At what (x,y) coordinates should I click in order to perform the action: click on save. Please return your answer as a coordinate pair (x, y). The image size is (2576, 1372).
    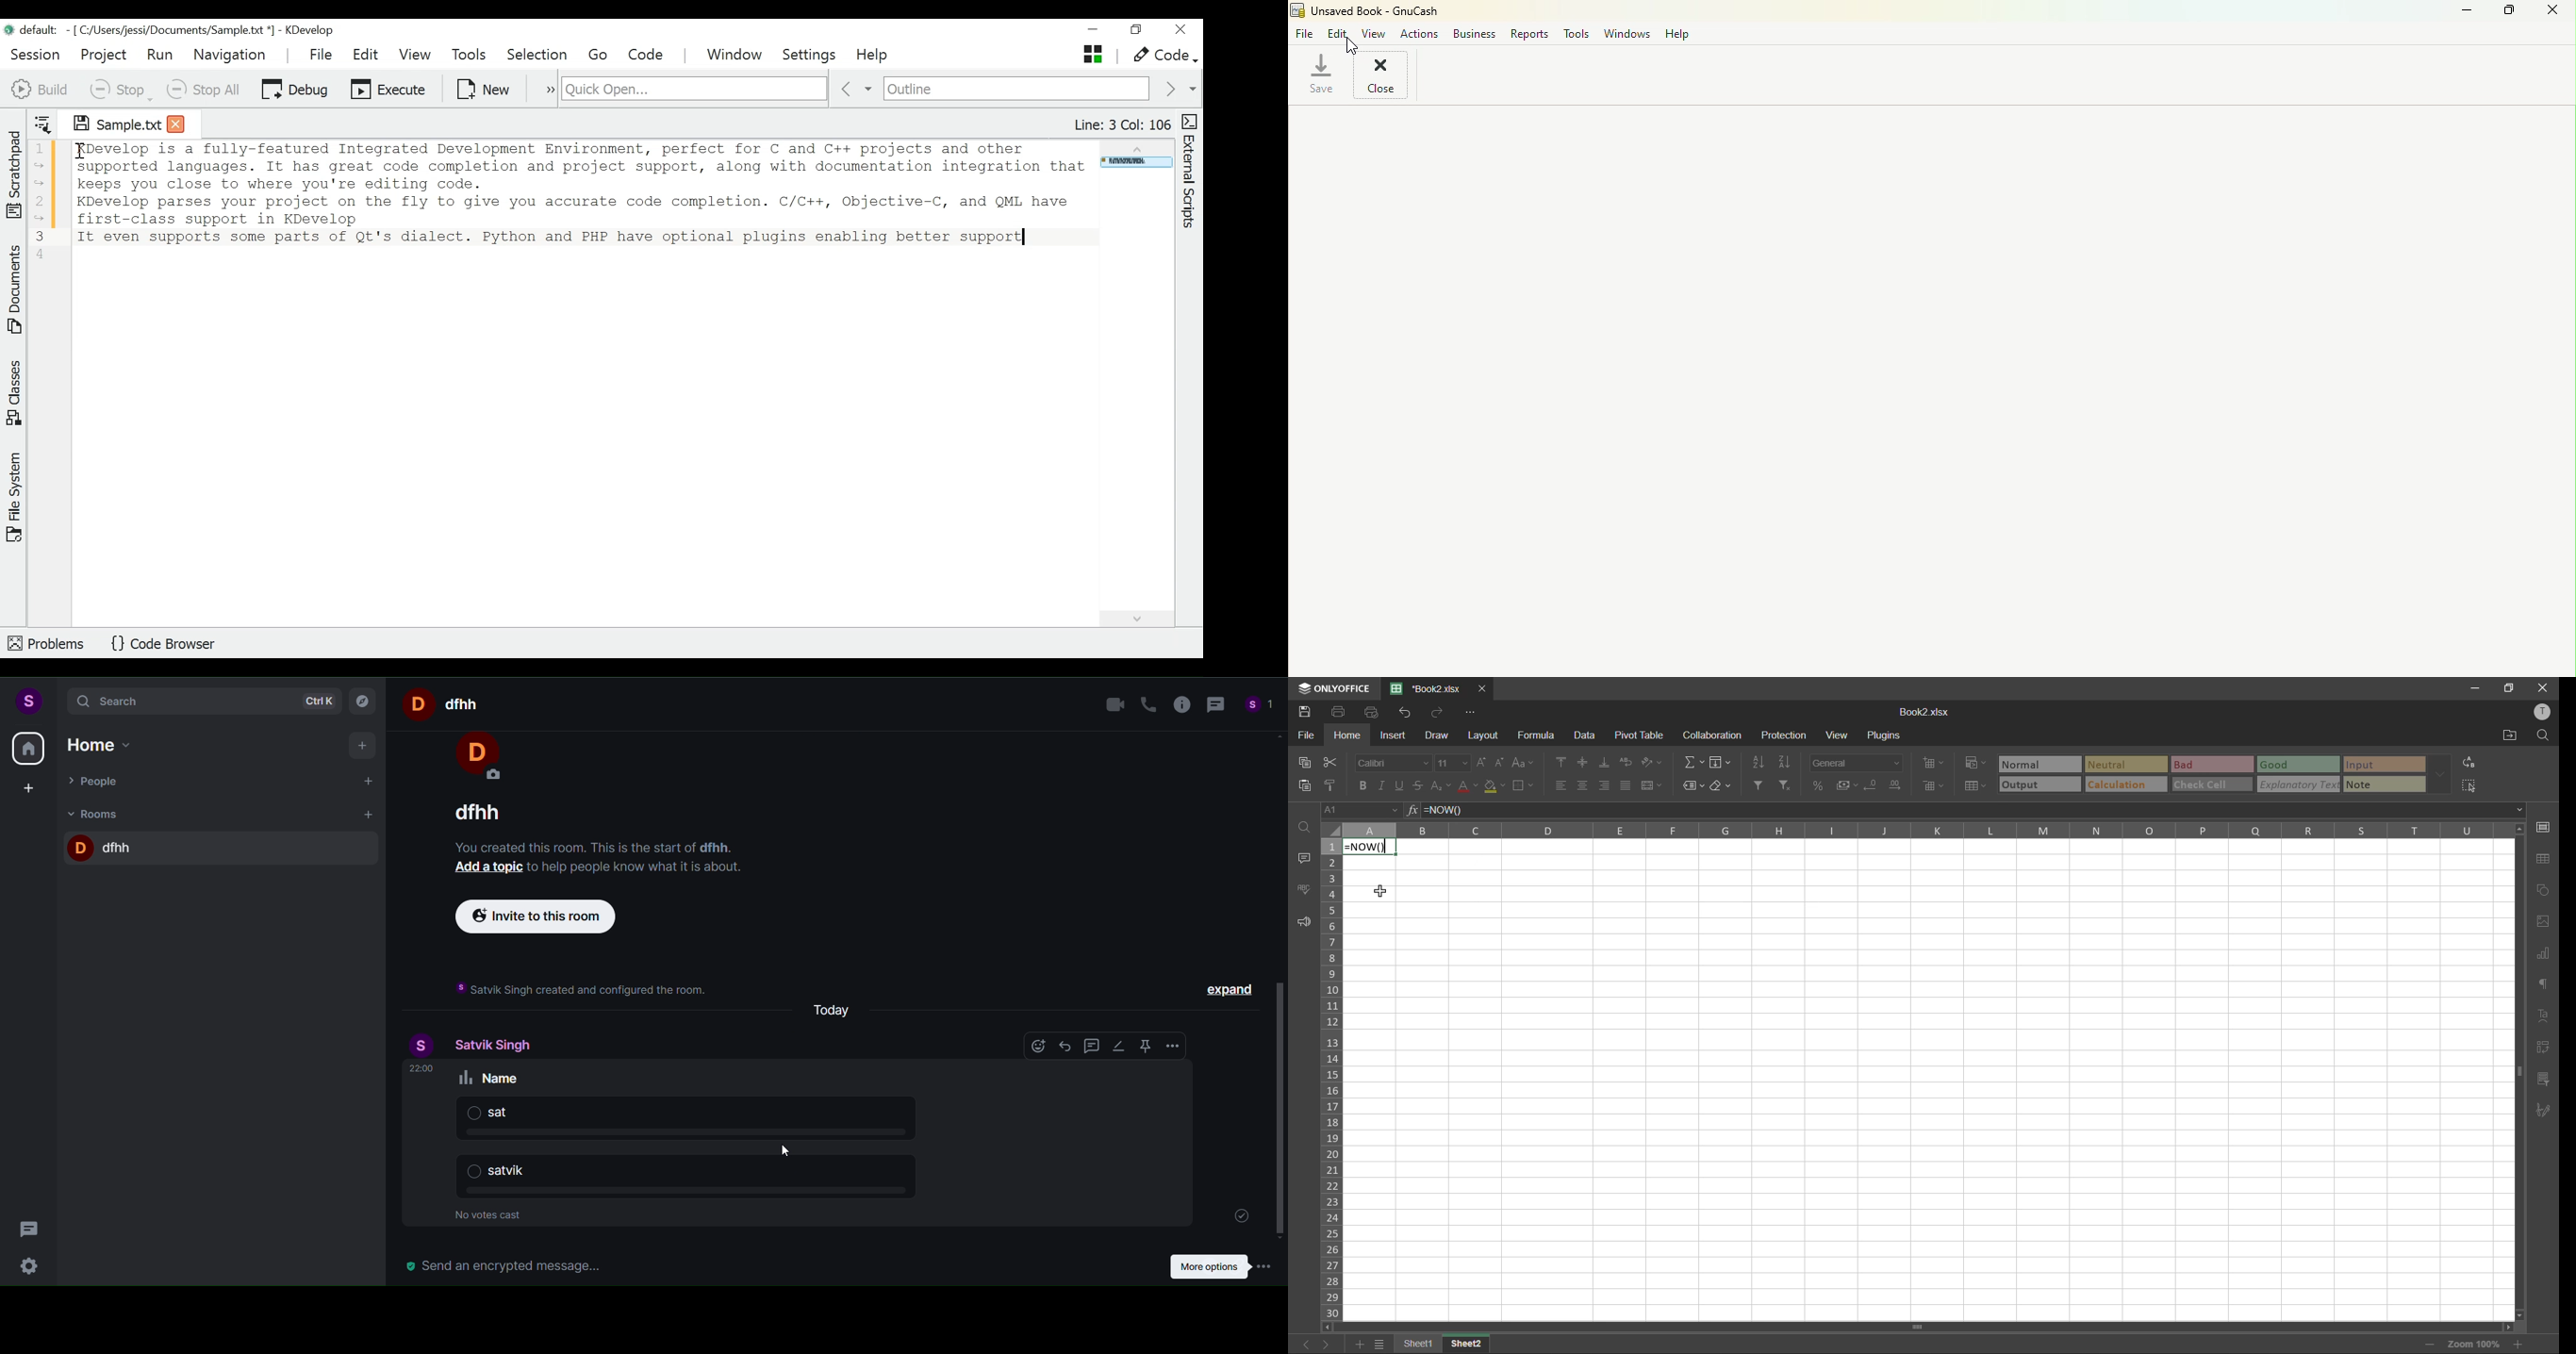
    Looking at the image, I should click on (1307, 712).